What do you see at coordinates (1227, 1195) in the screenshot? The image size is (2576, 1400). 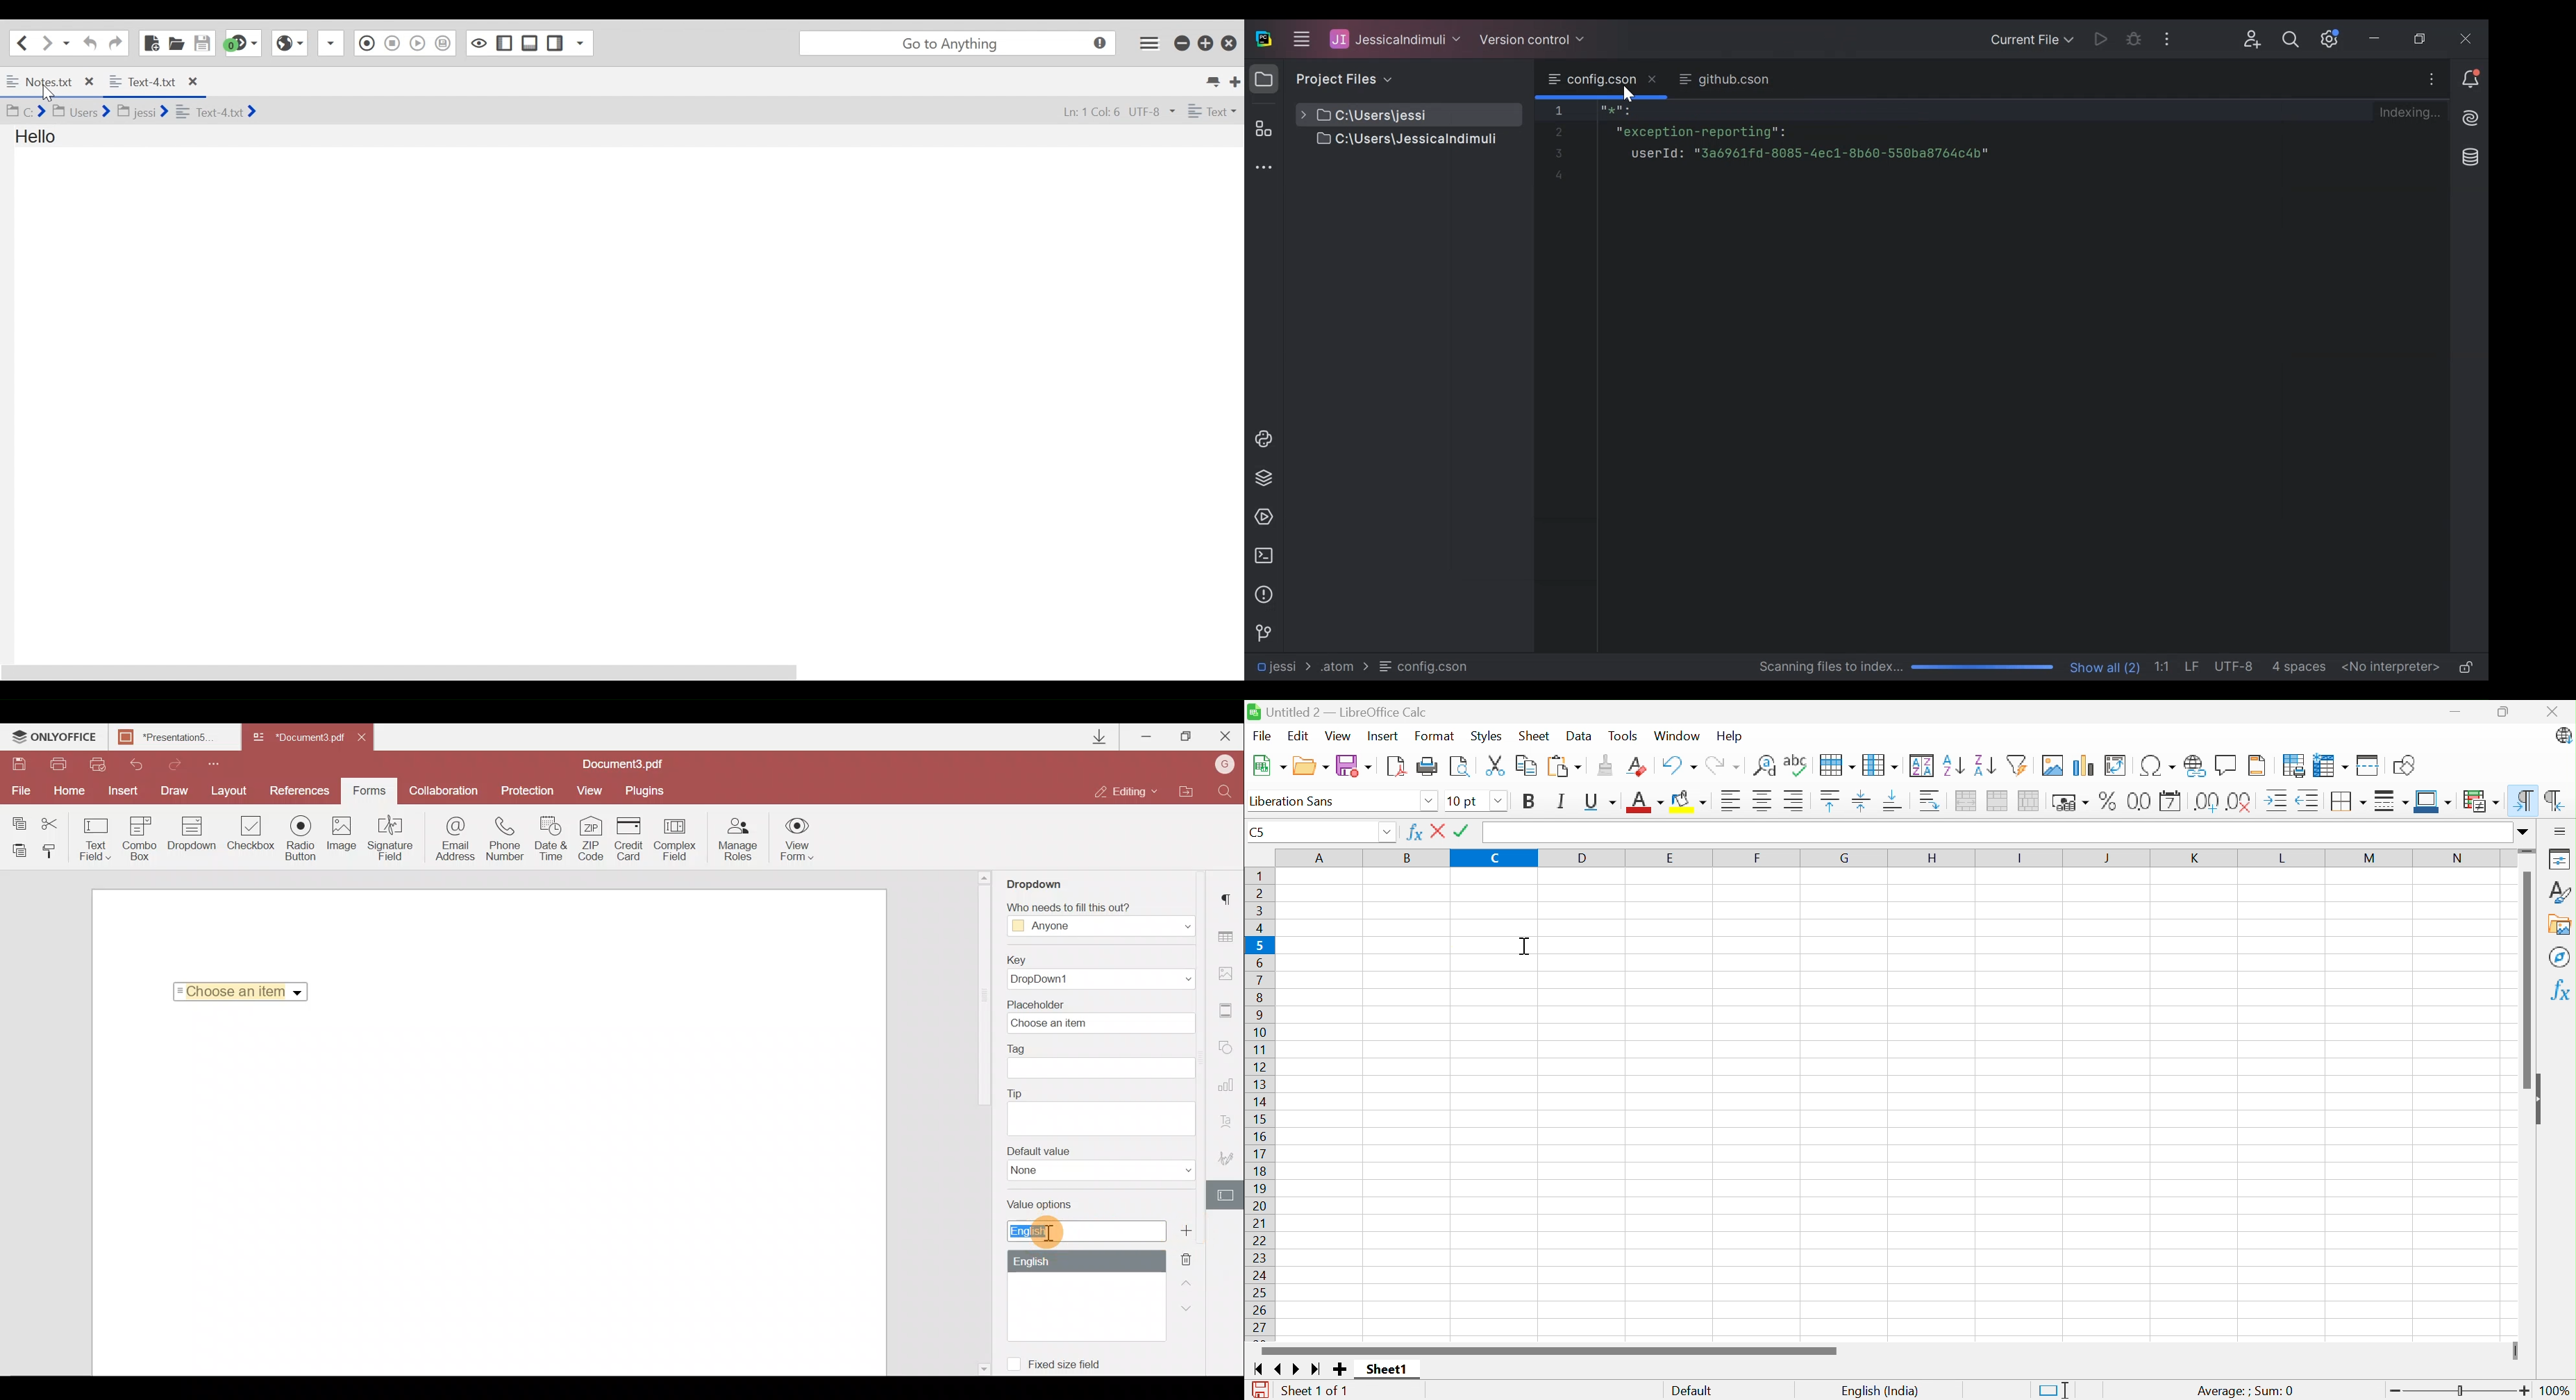 I see `Form settings` at bounding box center [1227, 1195].